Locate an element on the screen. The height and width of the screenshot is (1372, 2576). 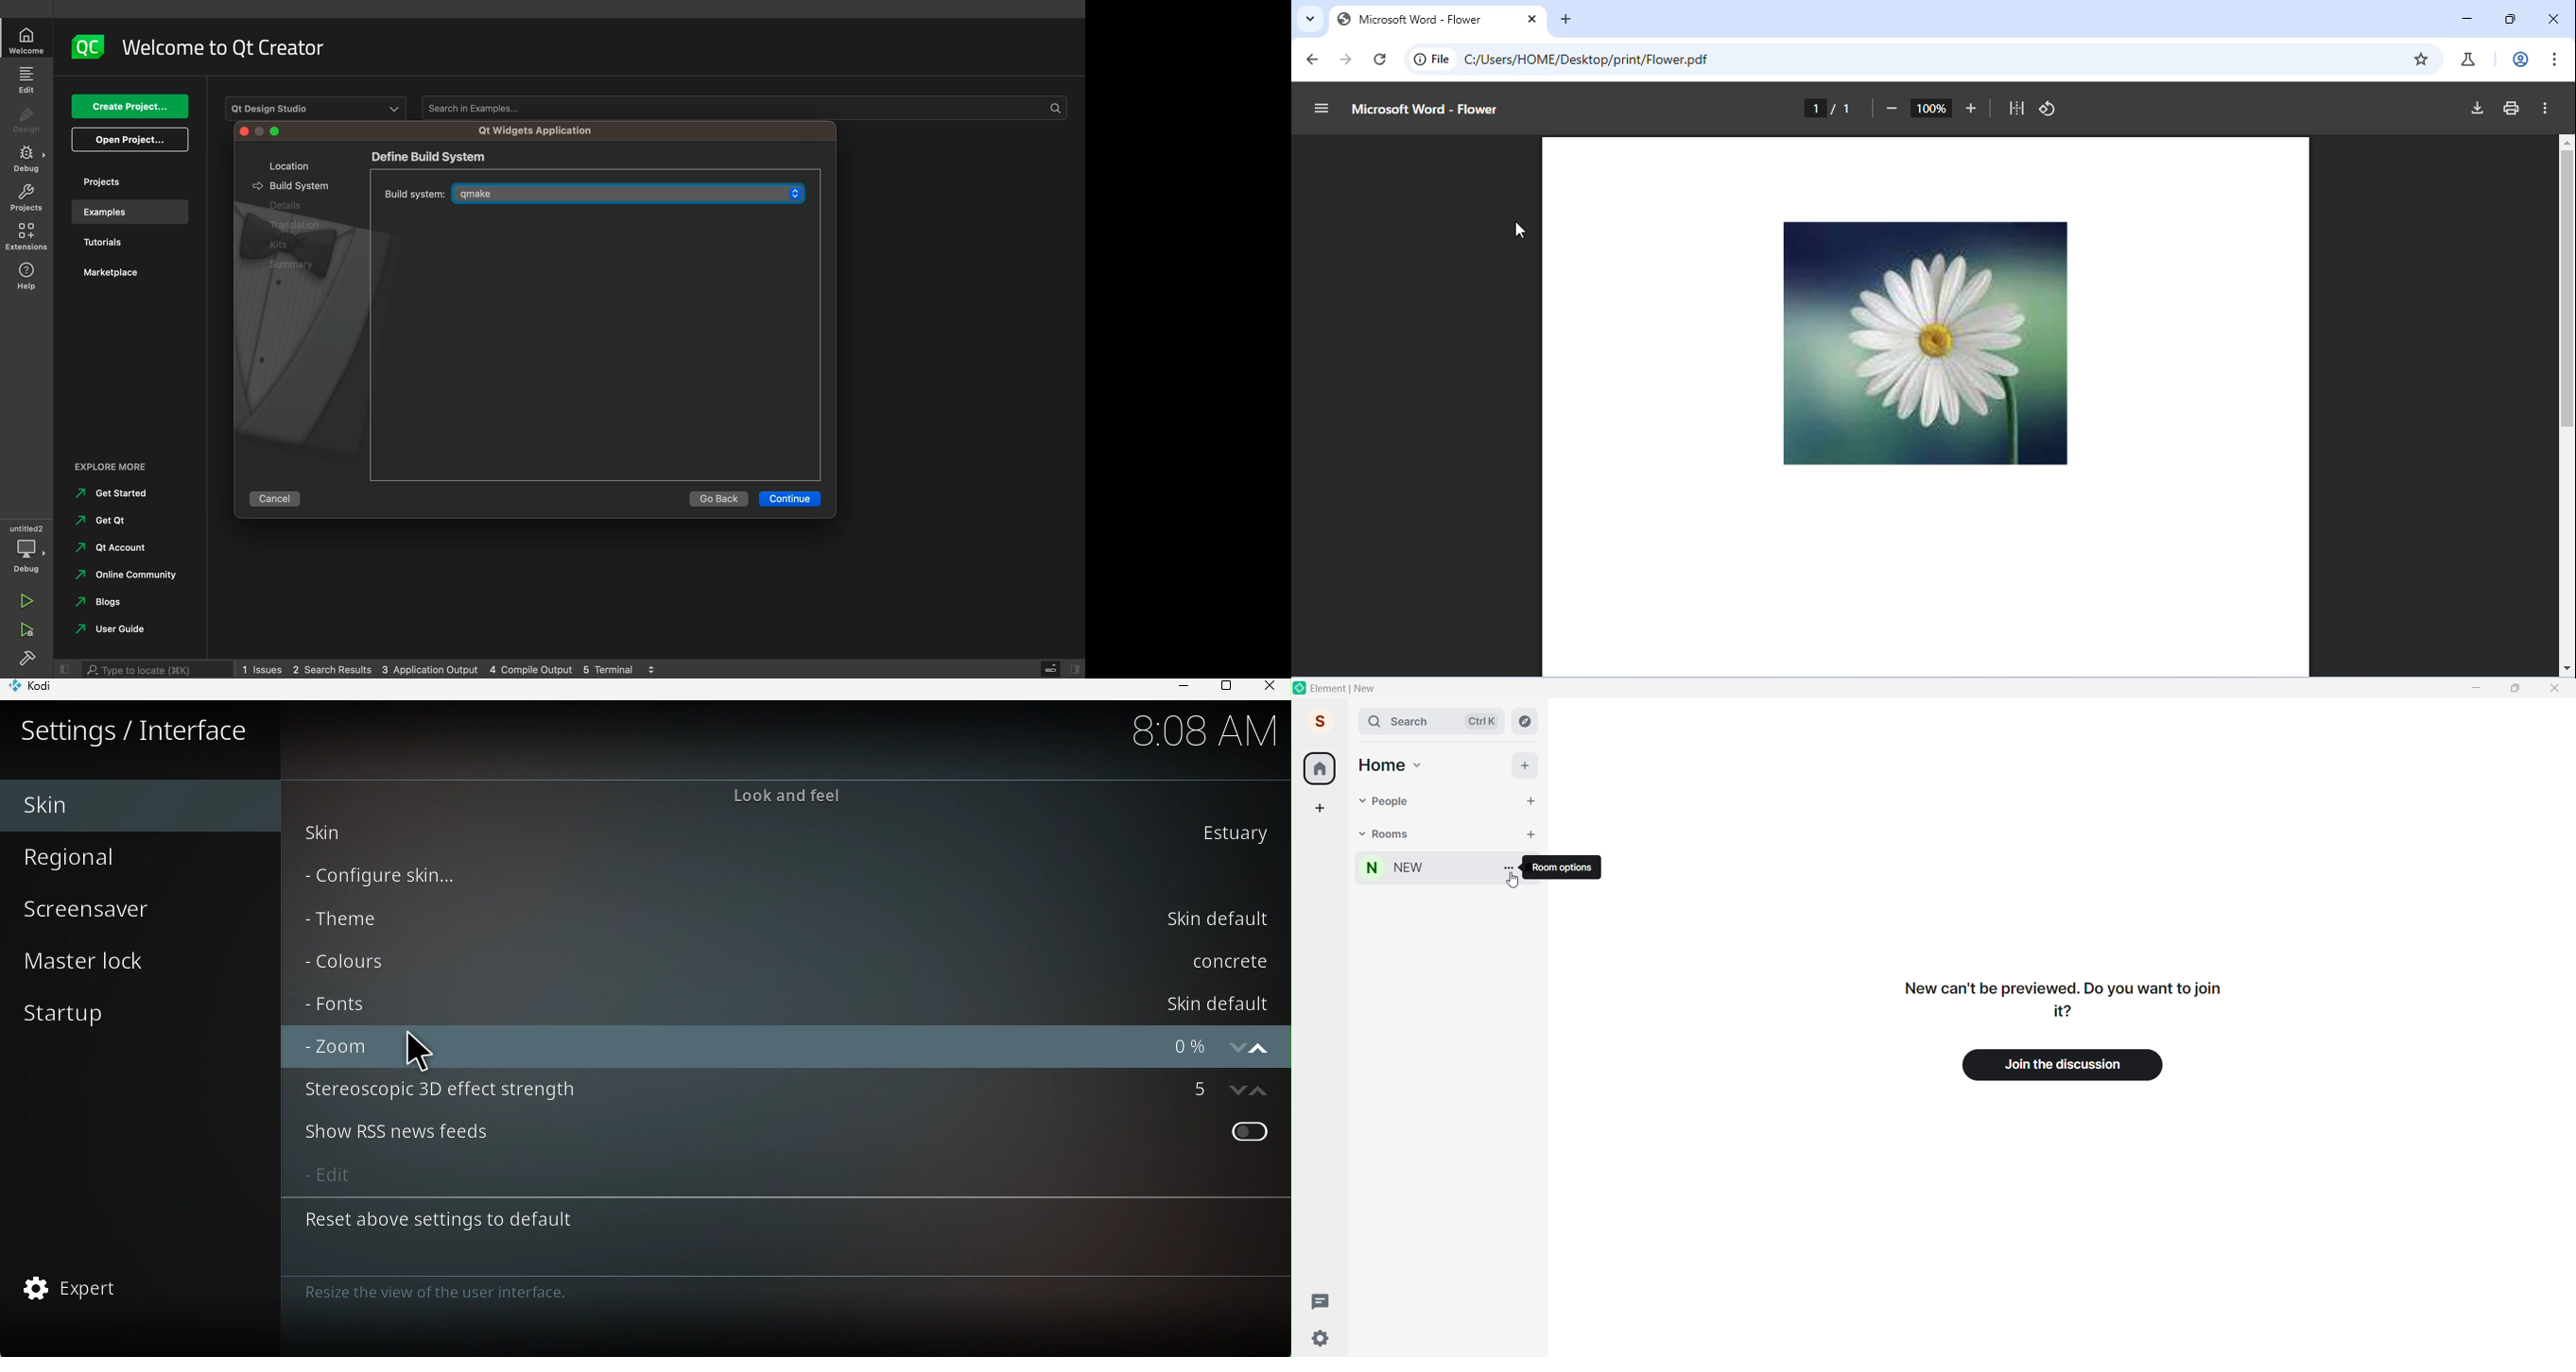
 is located at coordinates (289, 185).